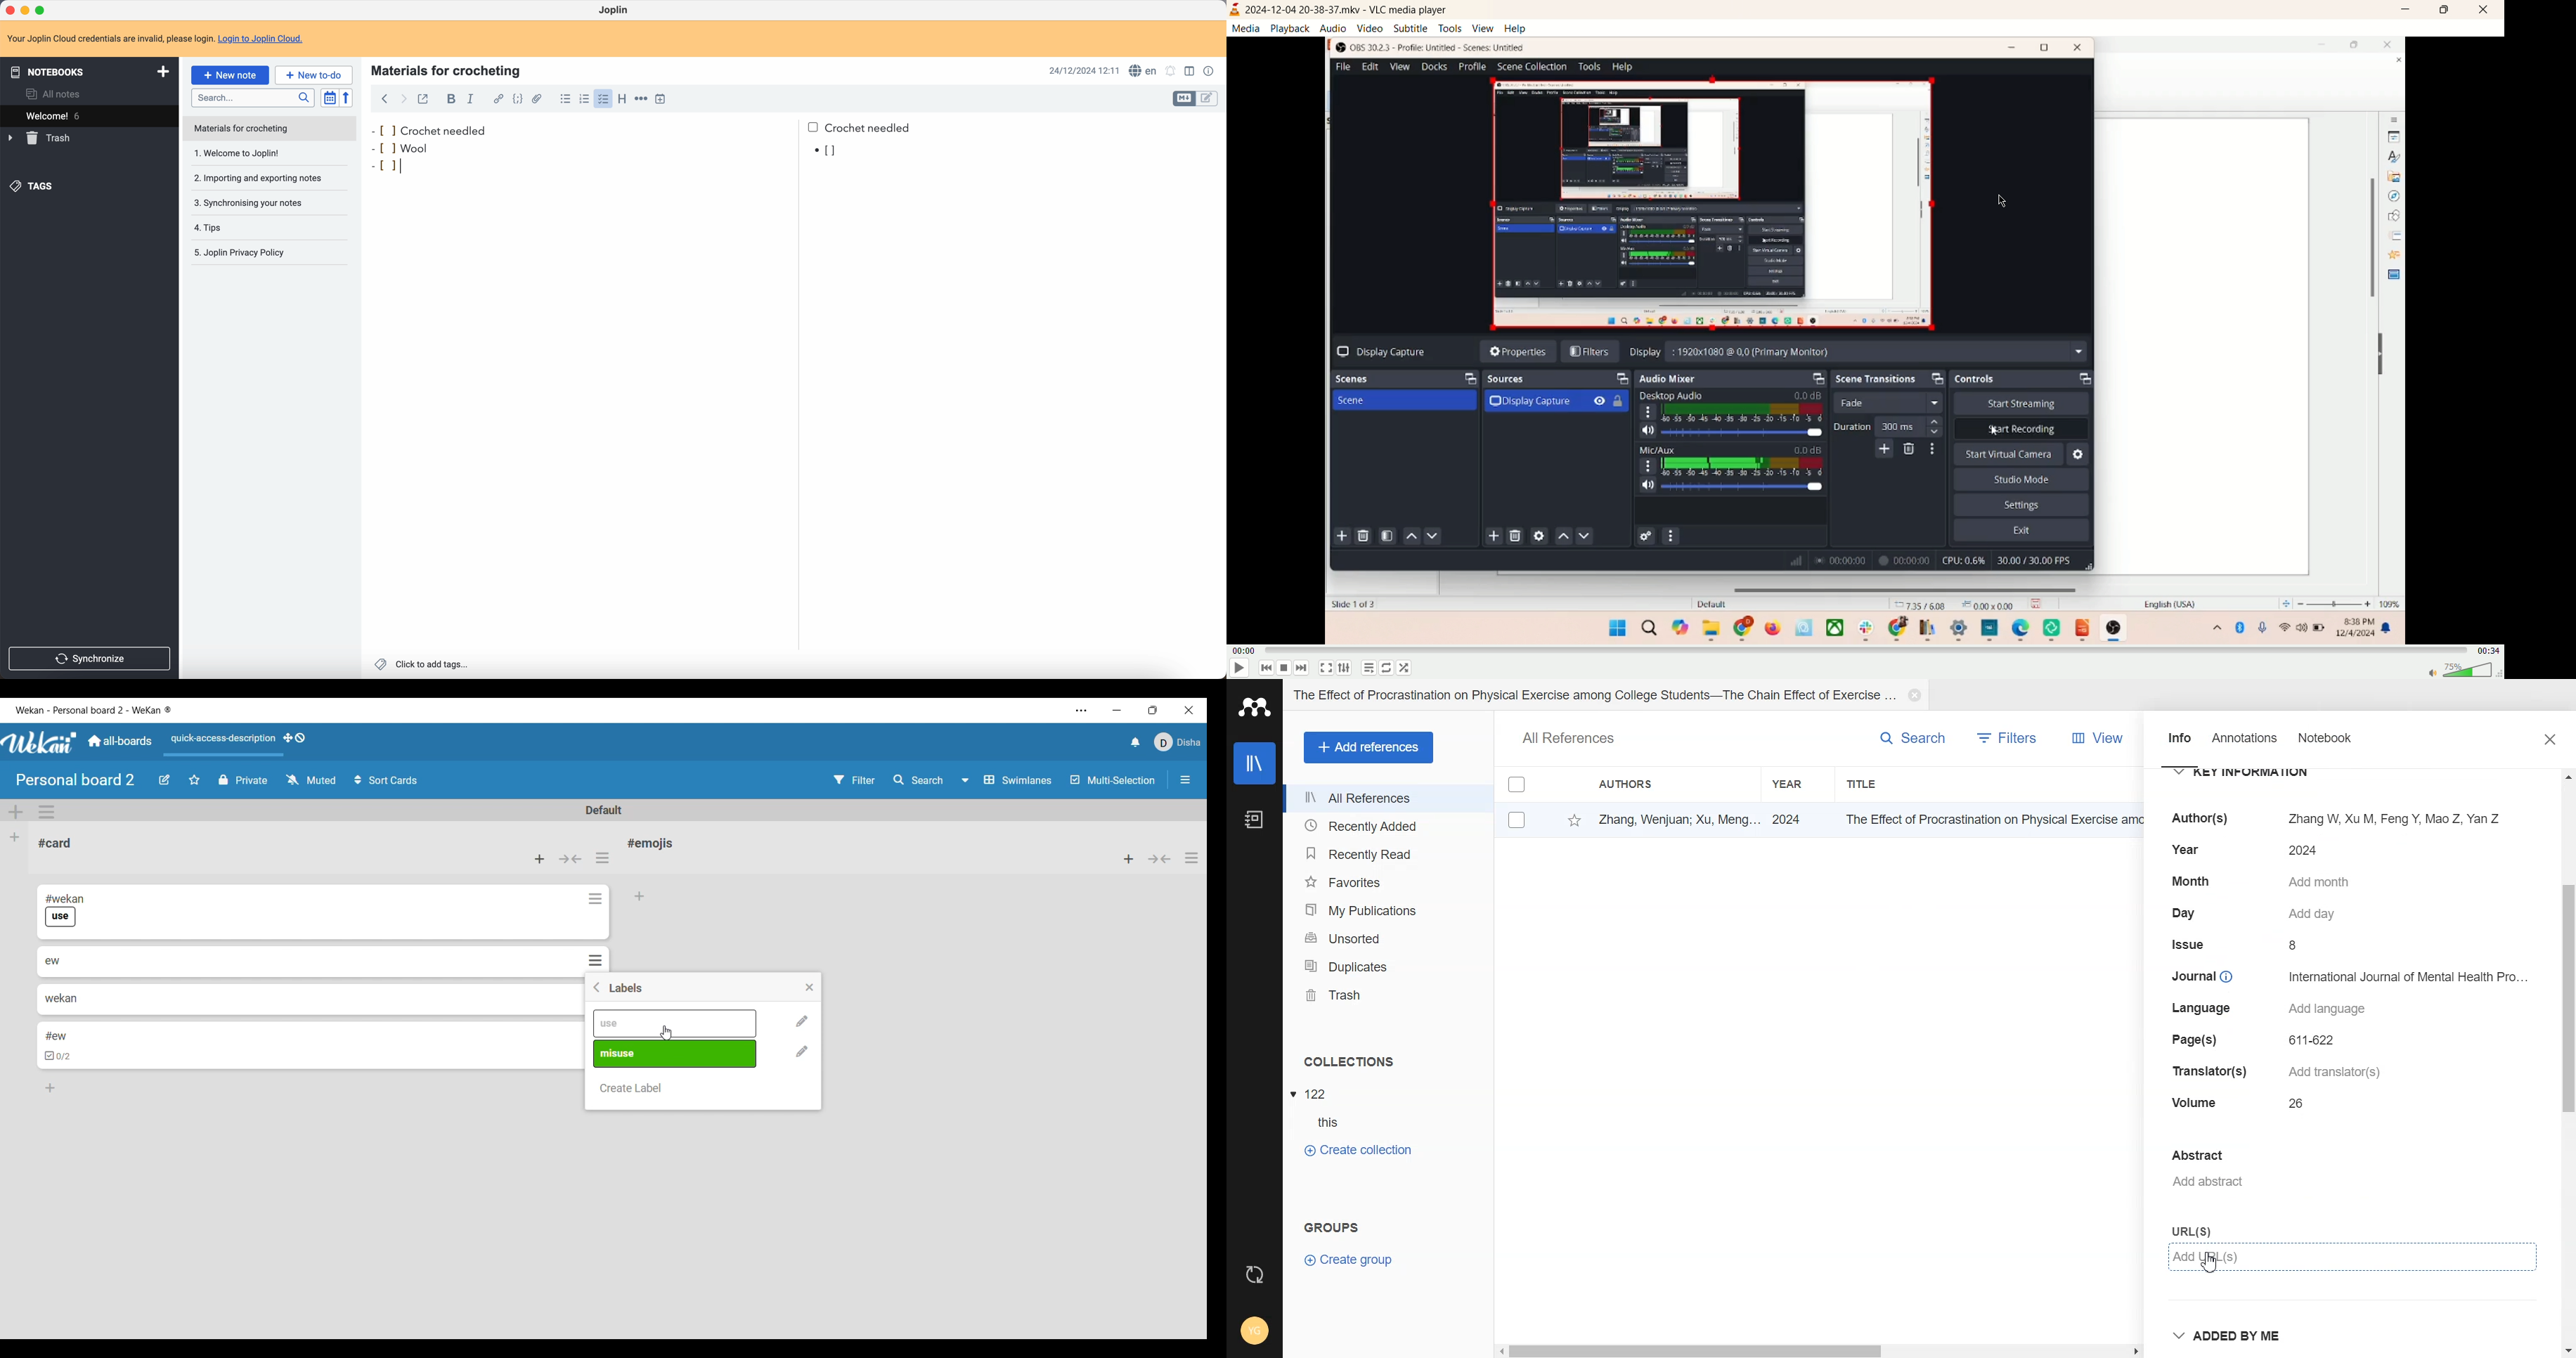  Describe the element at coordinates (2237, 1334) in the screenshot. I see `Added by me` at that location.